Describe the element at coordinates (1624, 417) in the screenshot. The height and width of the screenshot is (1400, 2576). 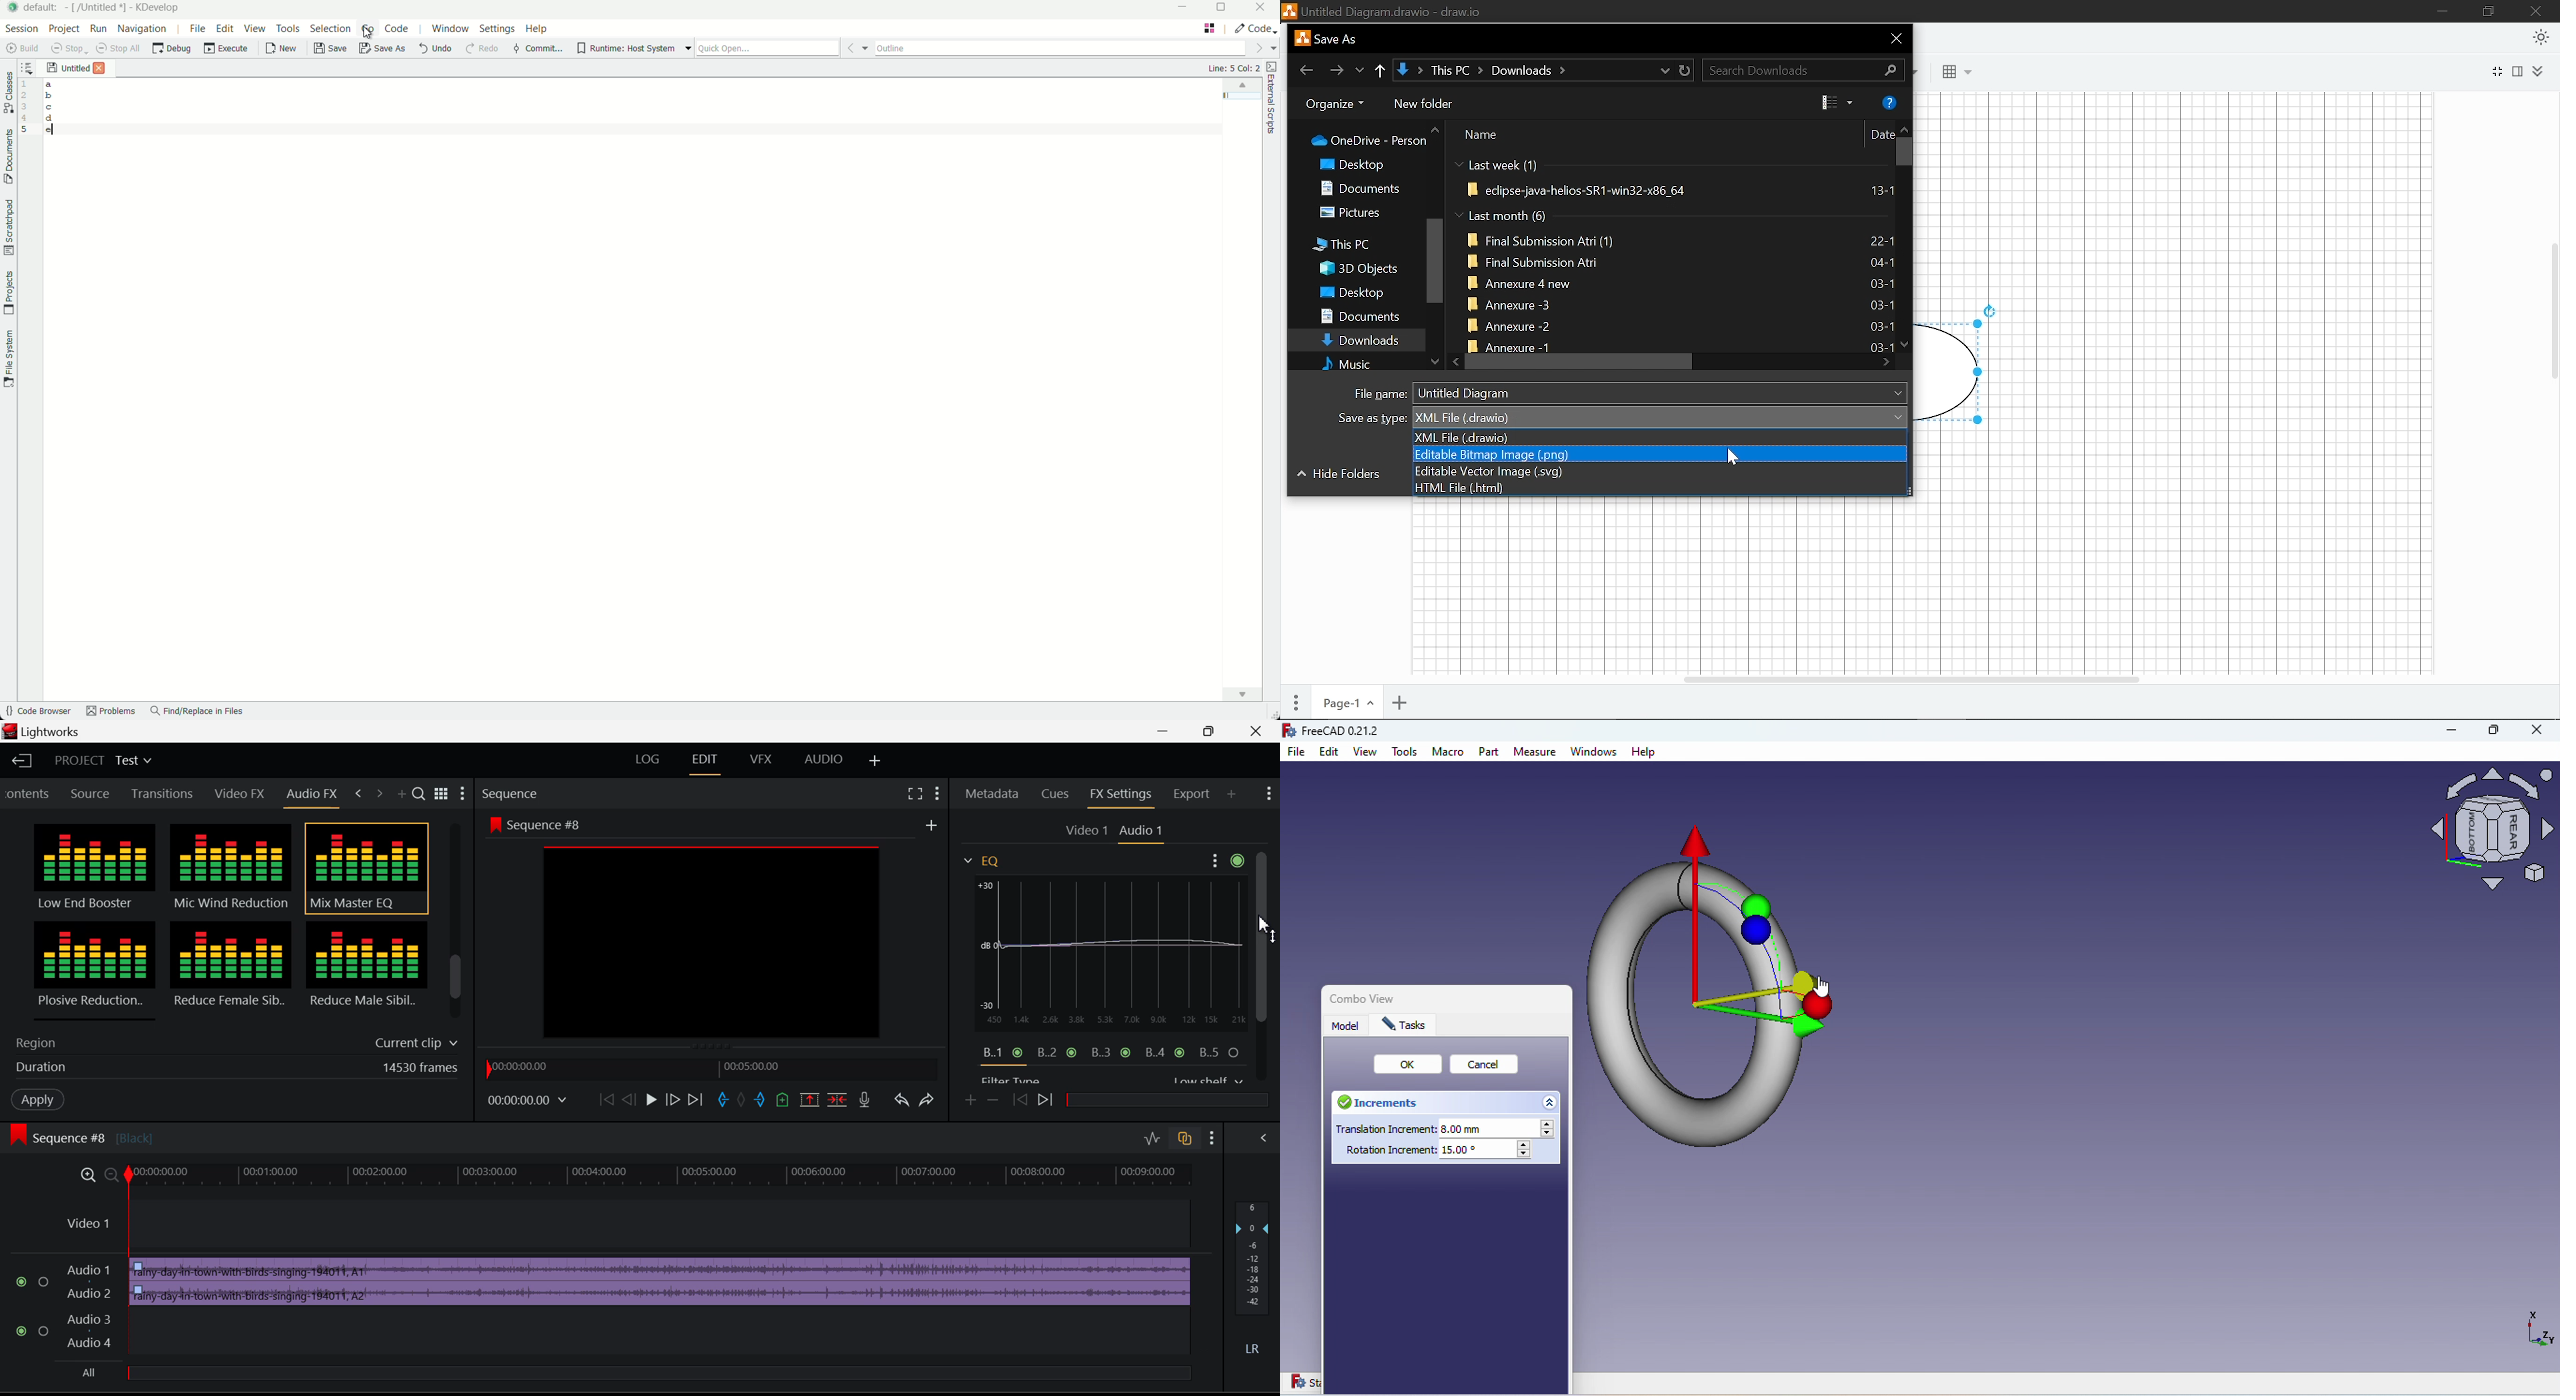
I see `Save file as` at that location.